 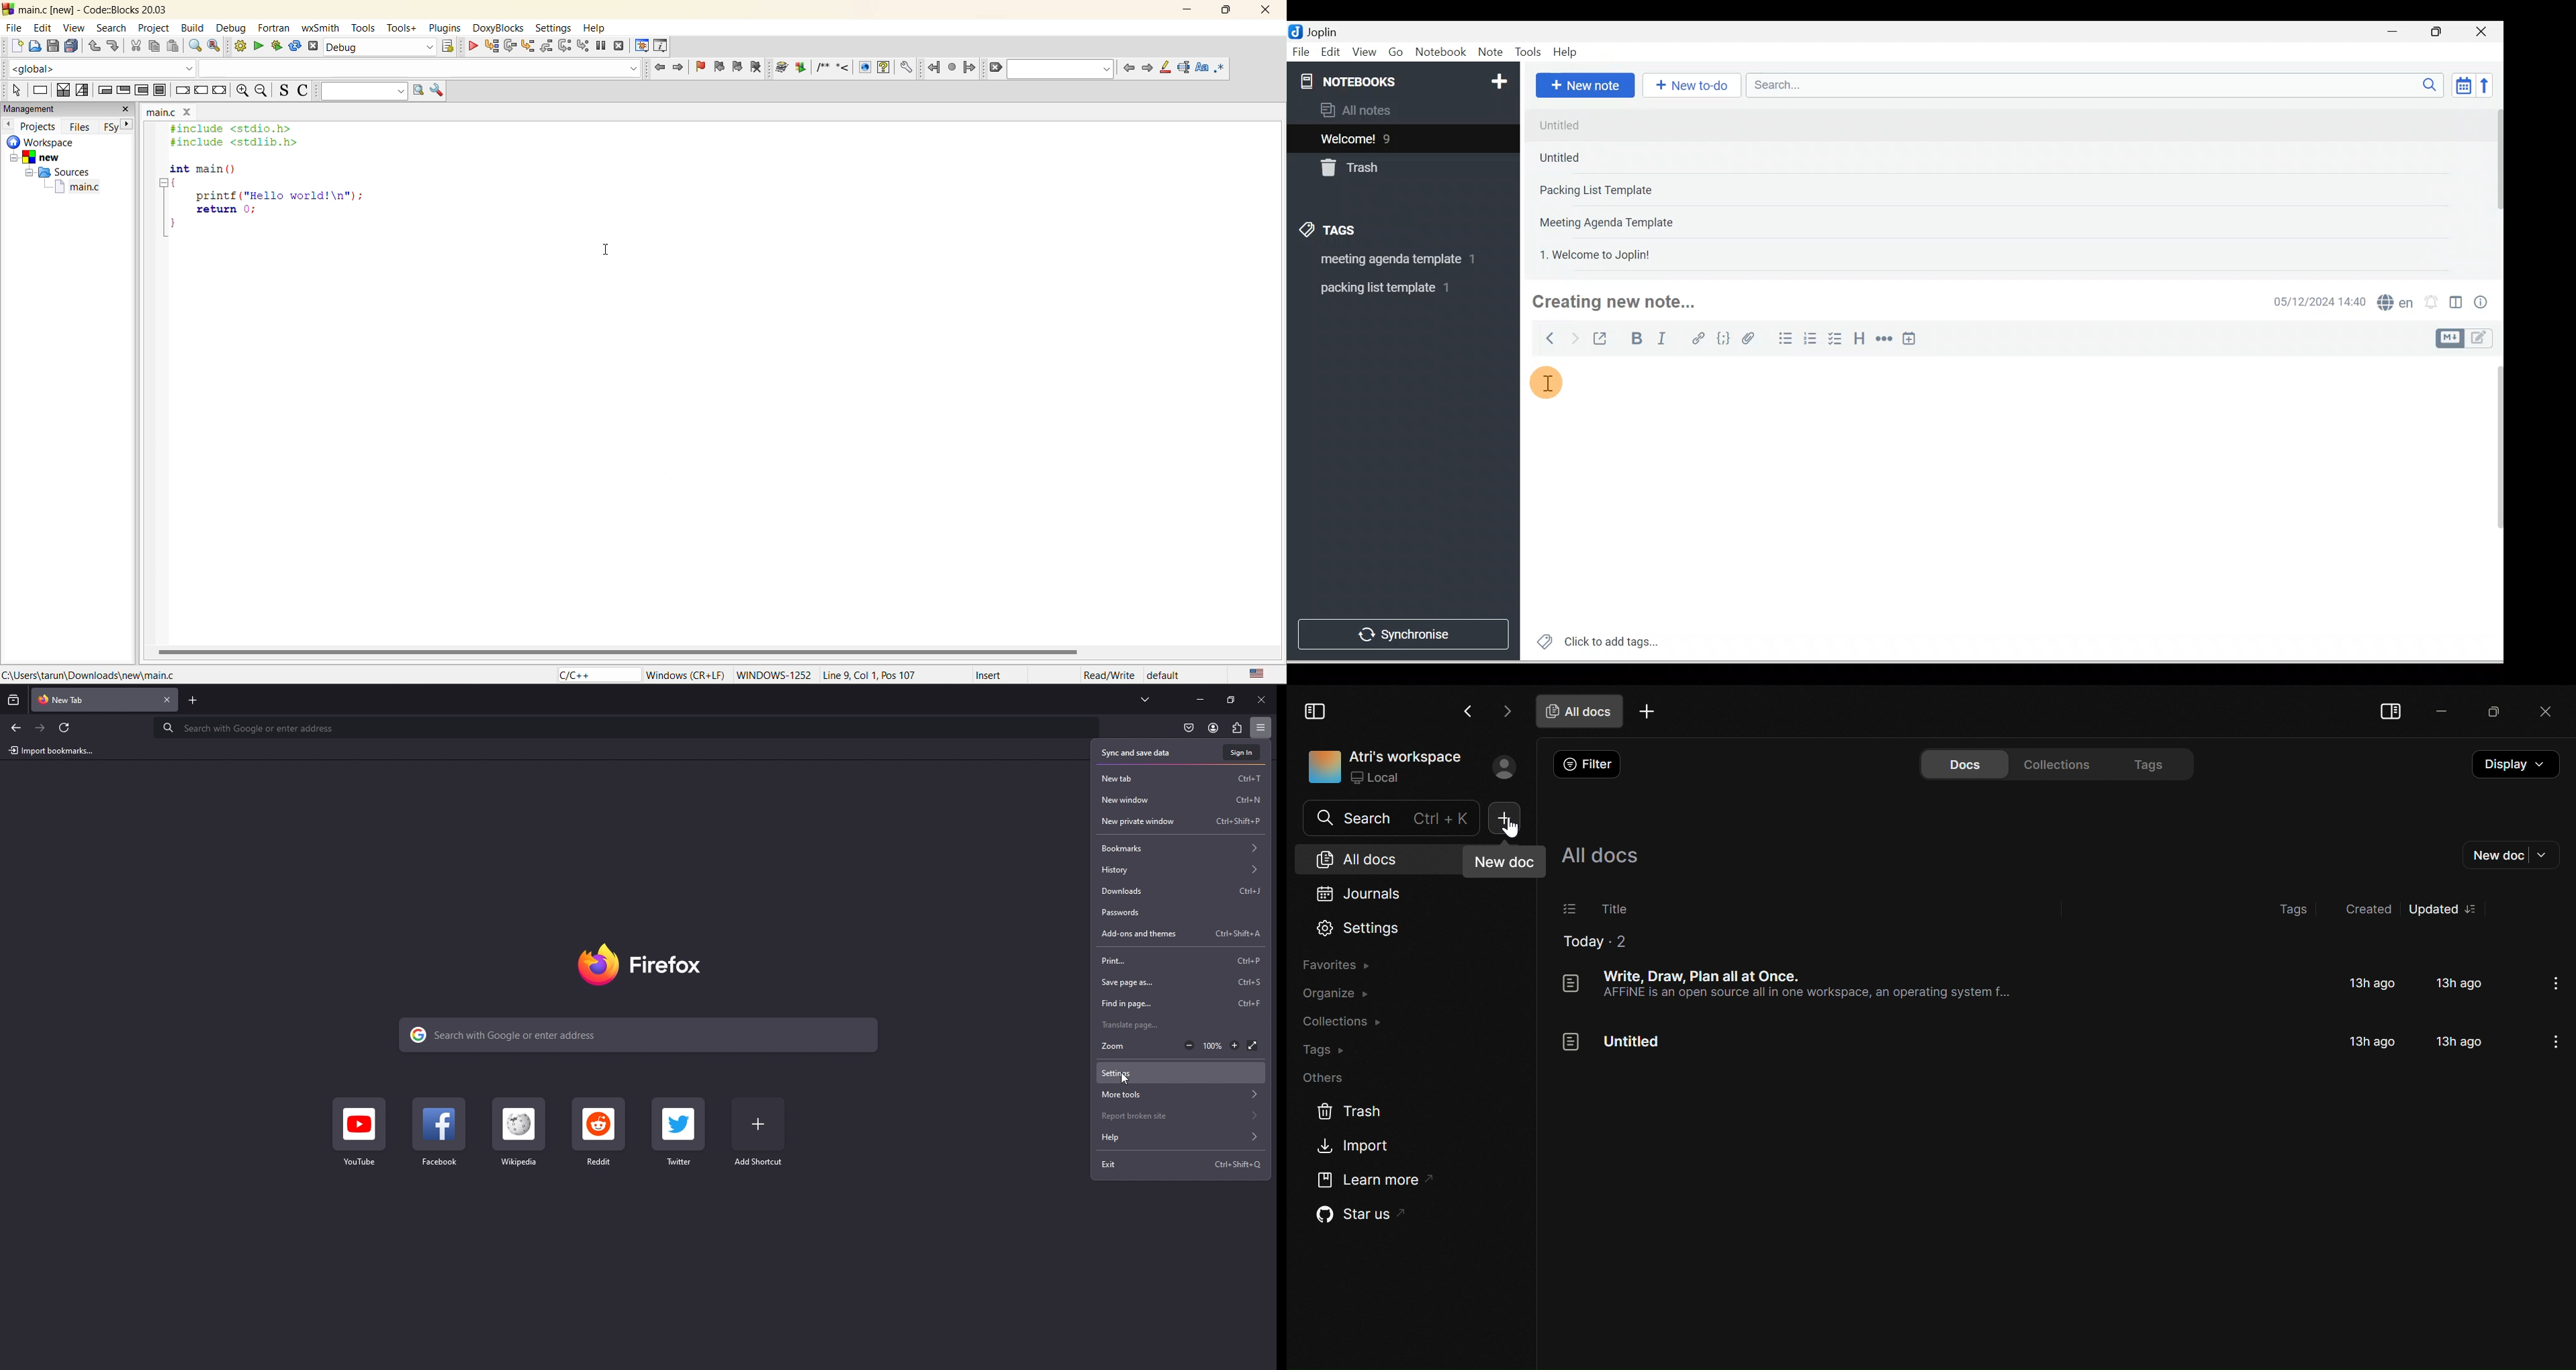 I want to click on Back, so click(x=1544, y=338).